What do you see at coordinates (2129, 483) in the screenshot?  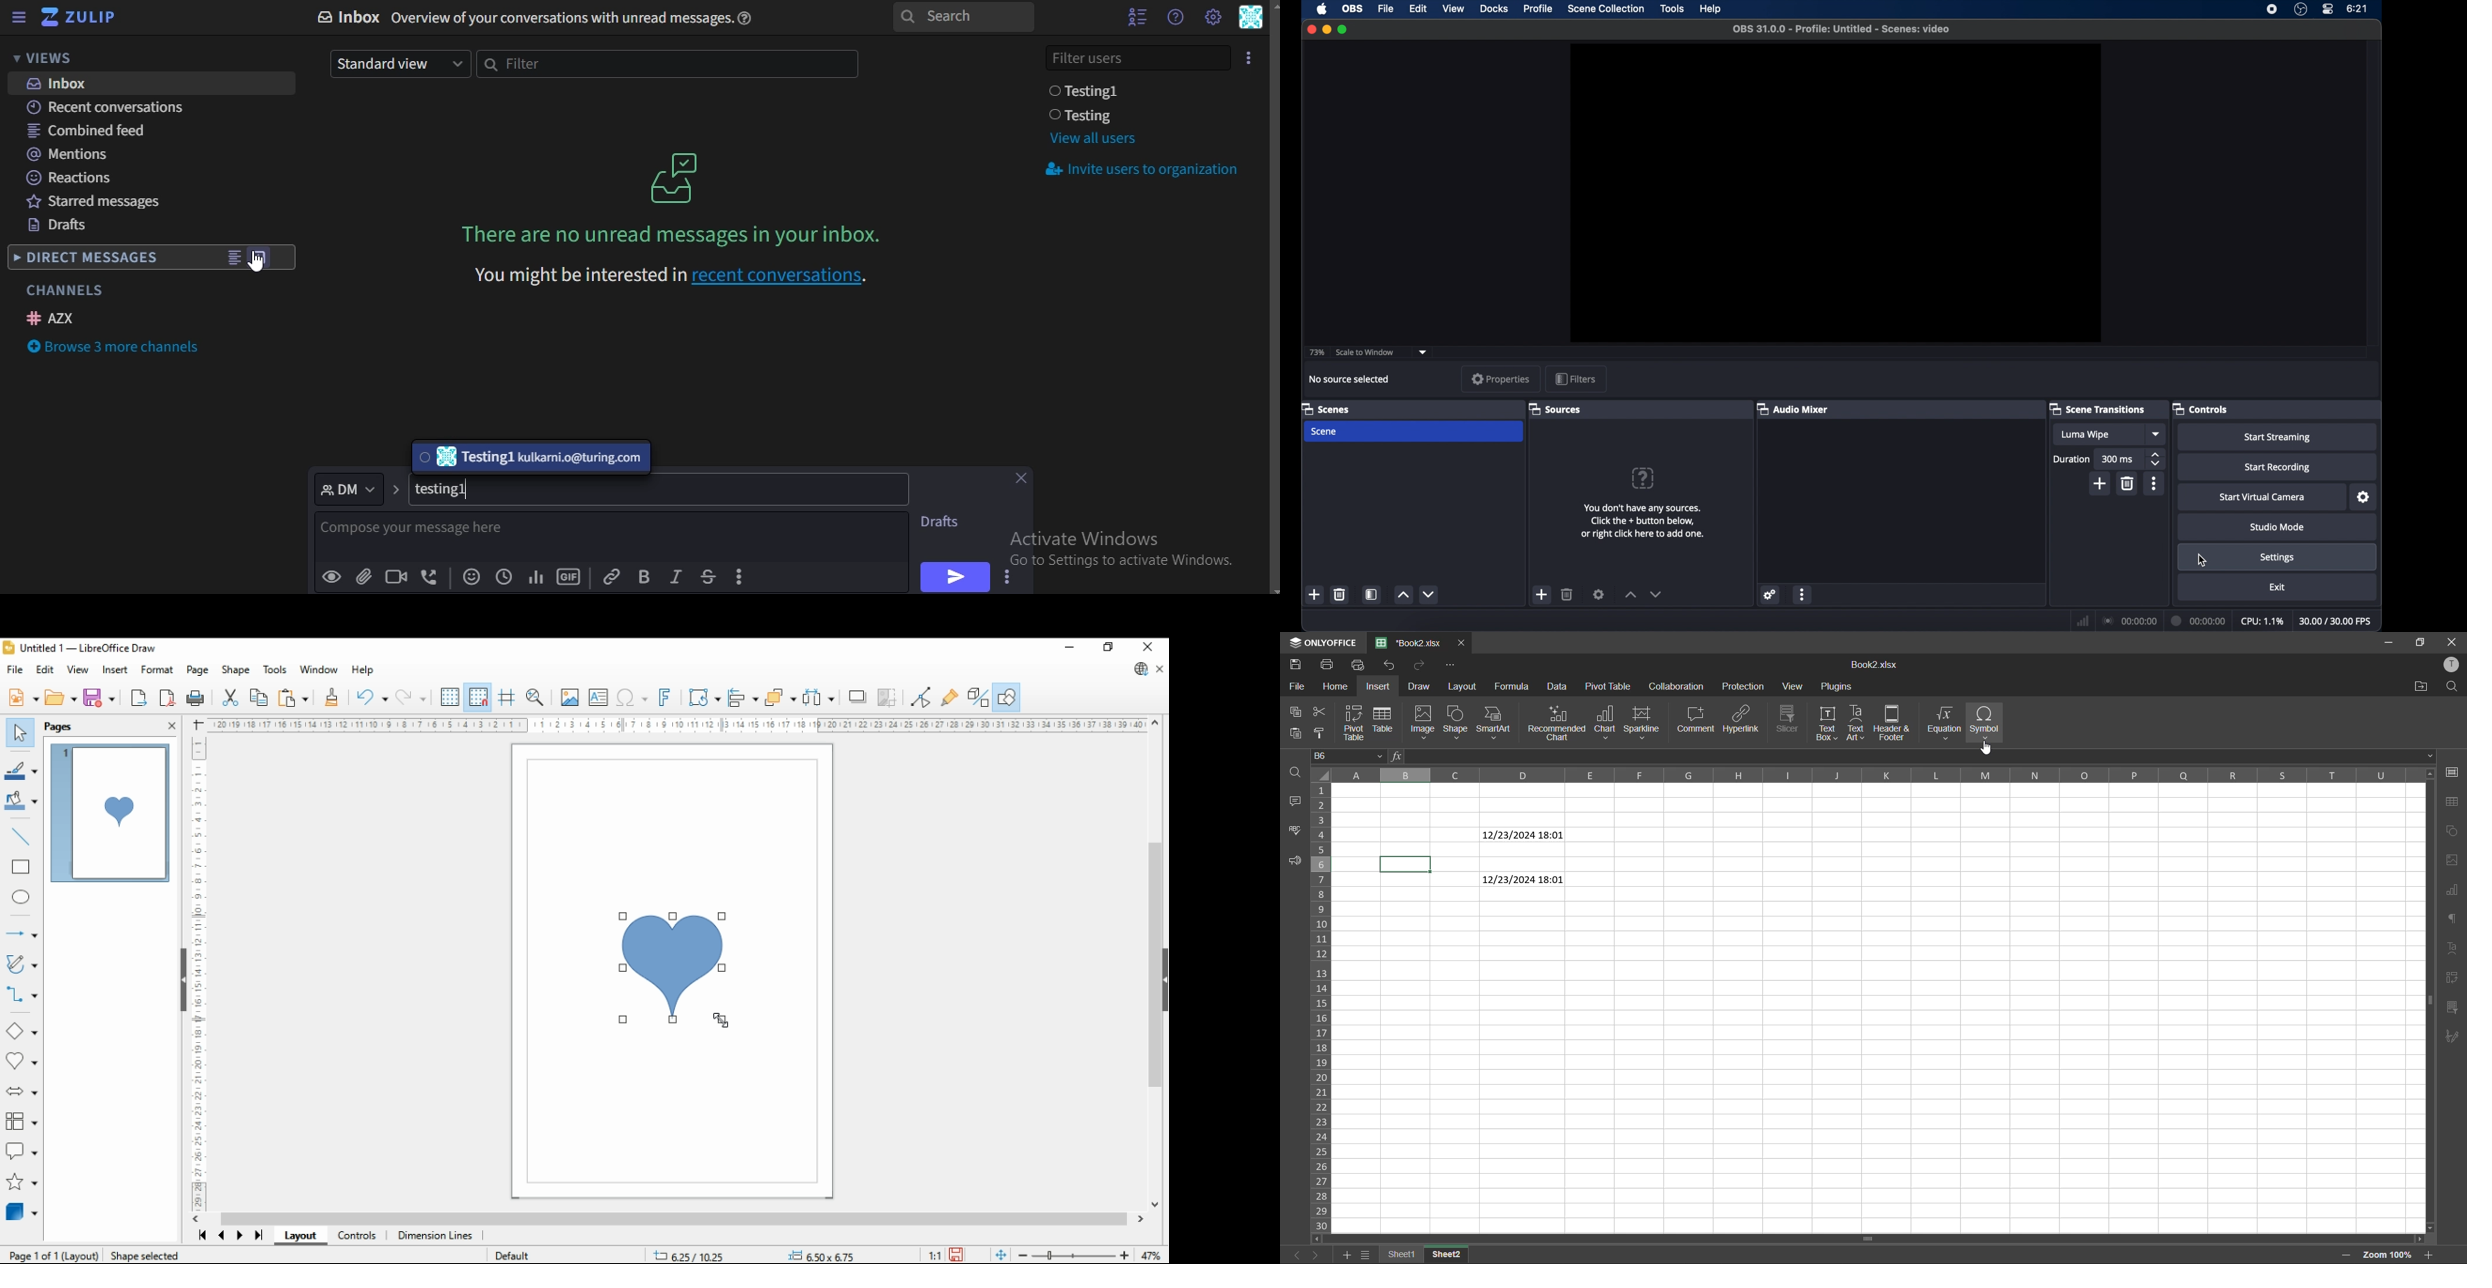 I see `delete` at bounding box center [2129, 483].